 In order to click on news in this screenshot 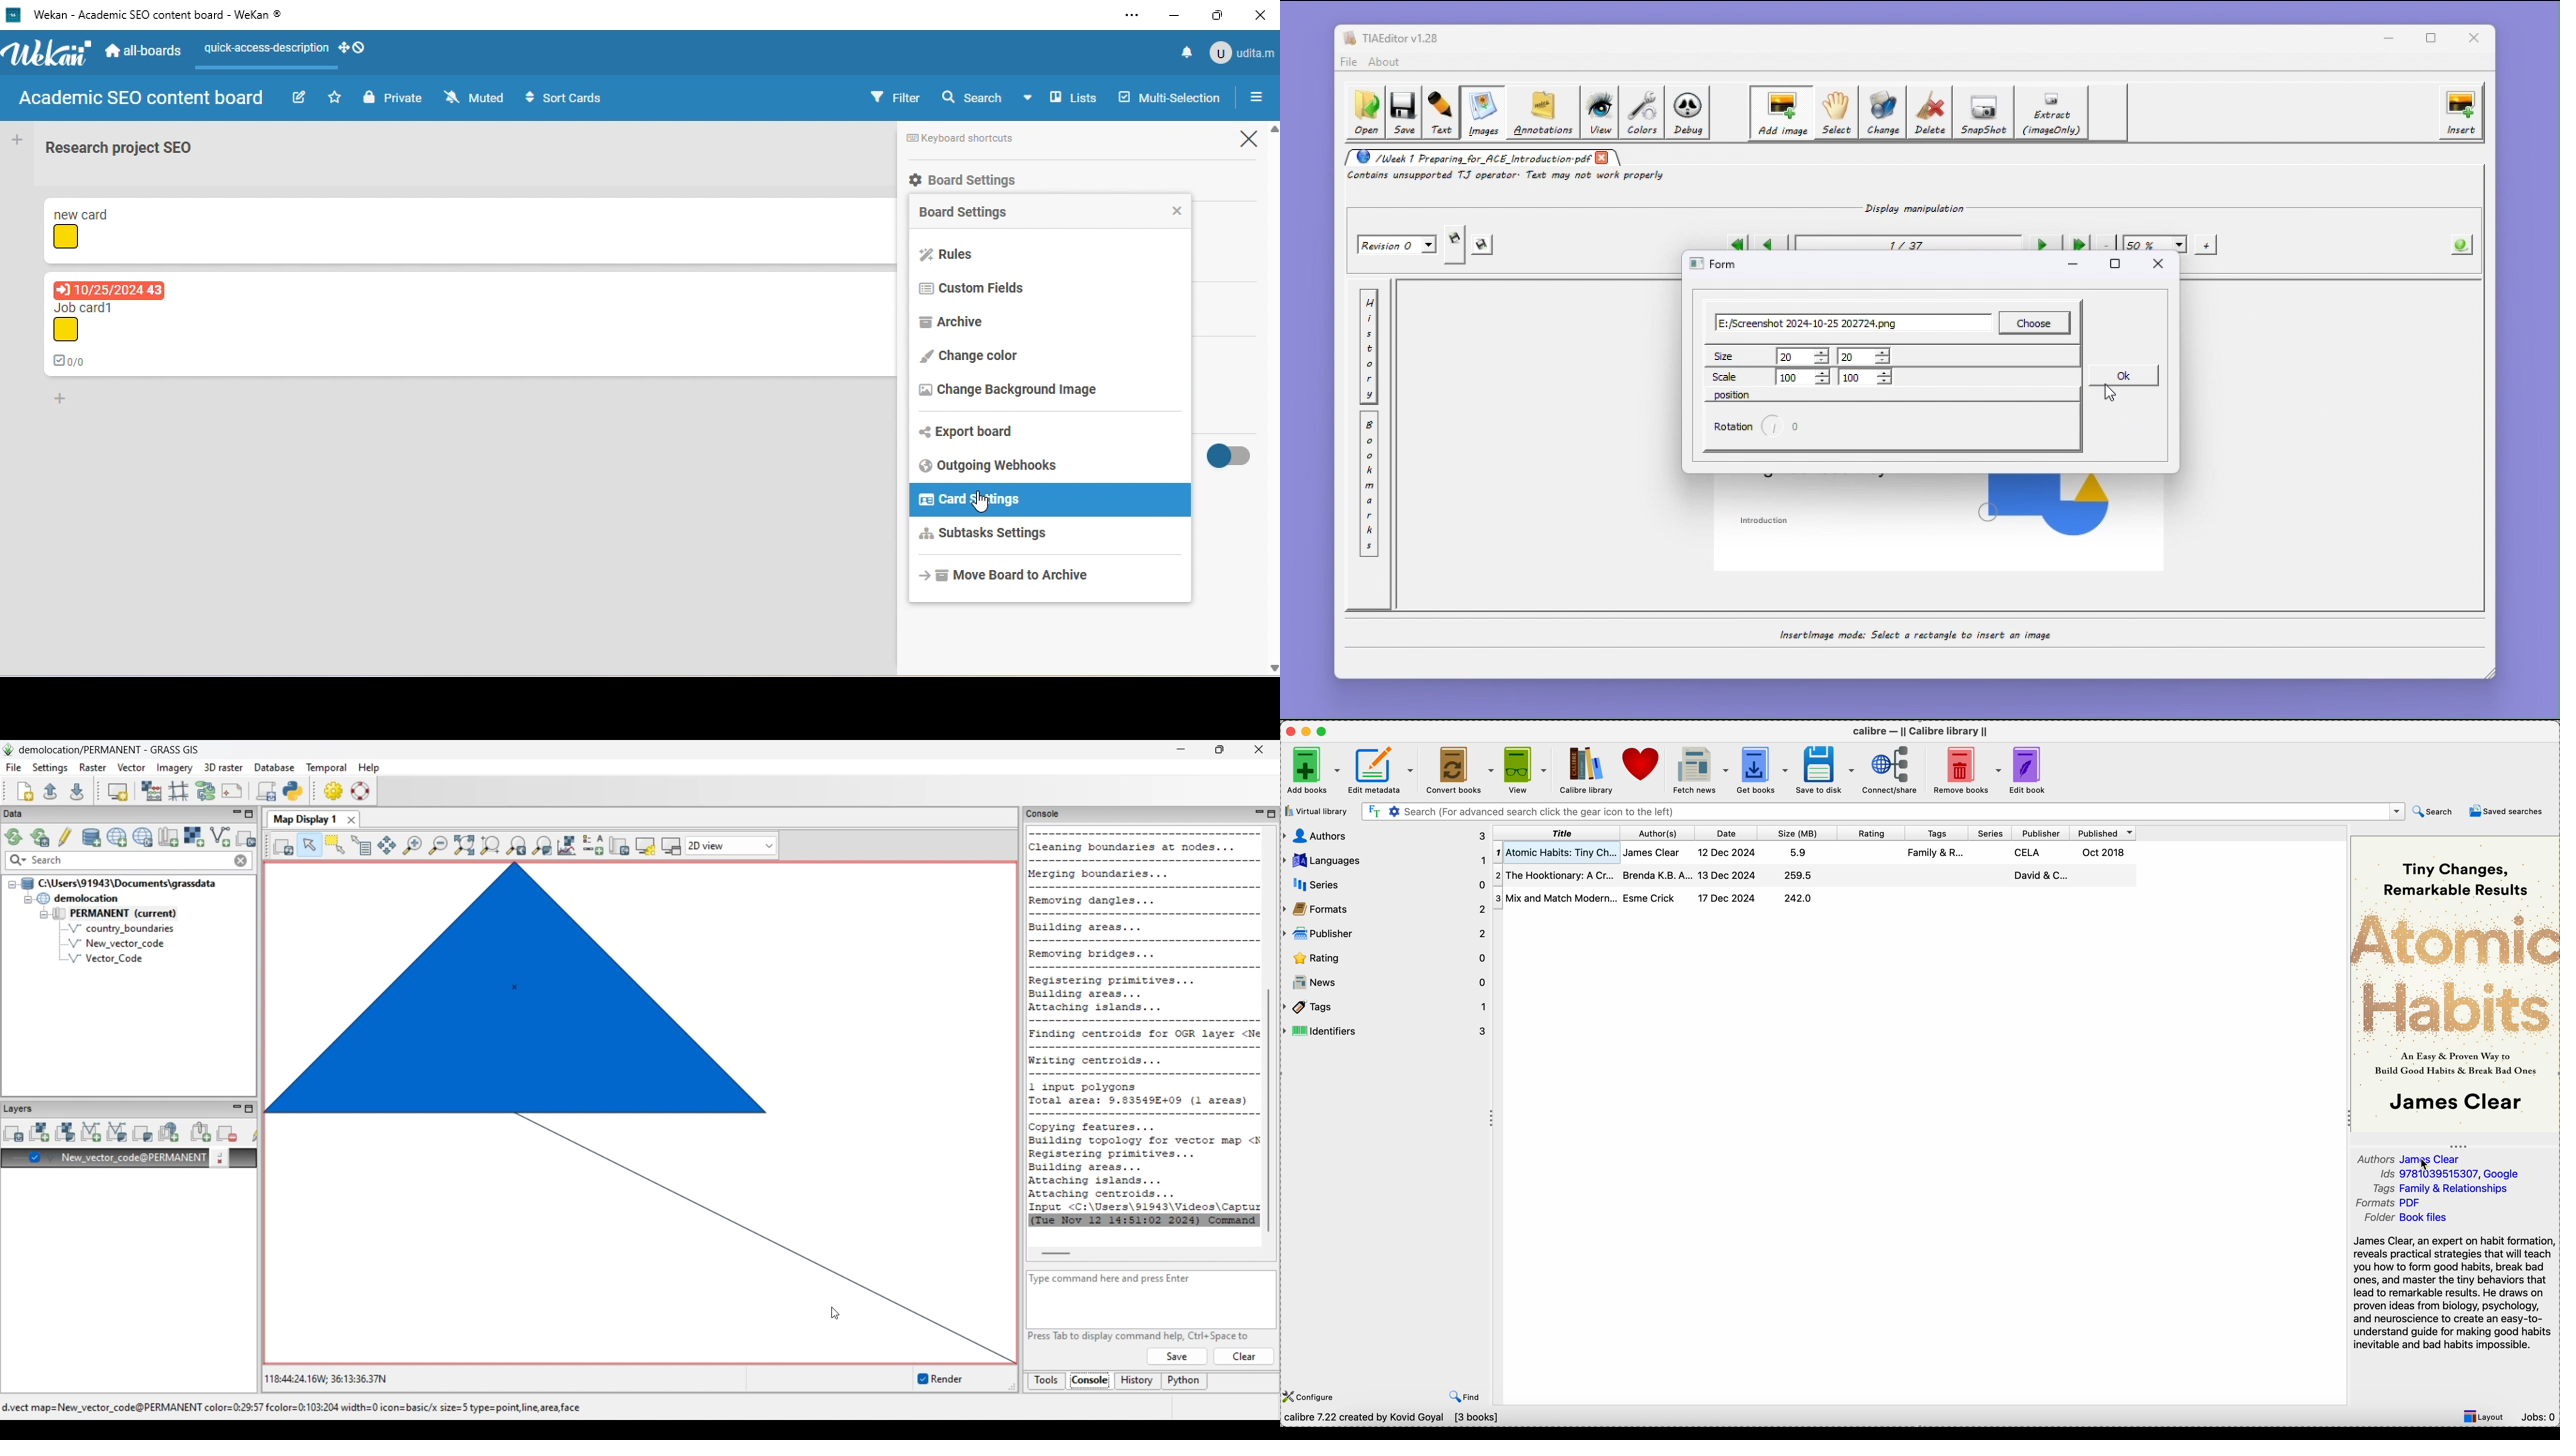, I will do `click(1386, 982)`.